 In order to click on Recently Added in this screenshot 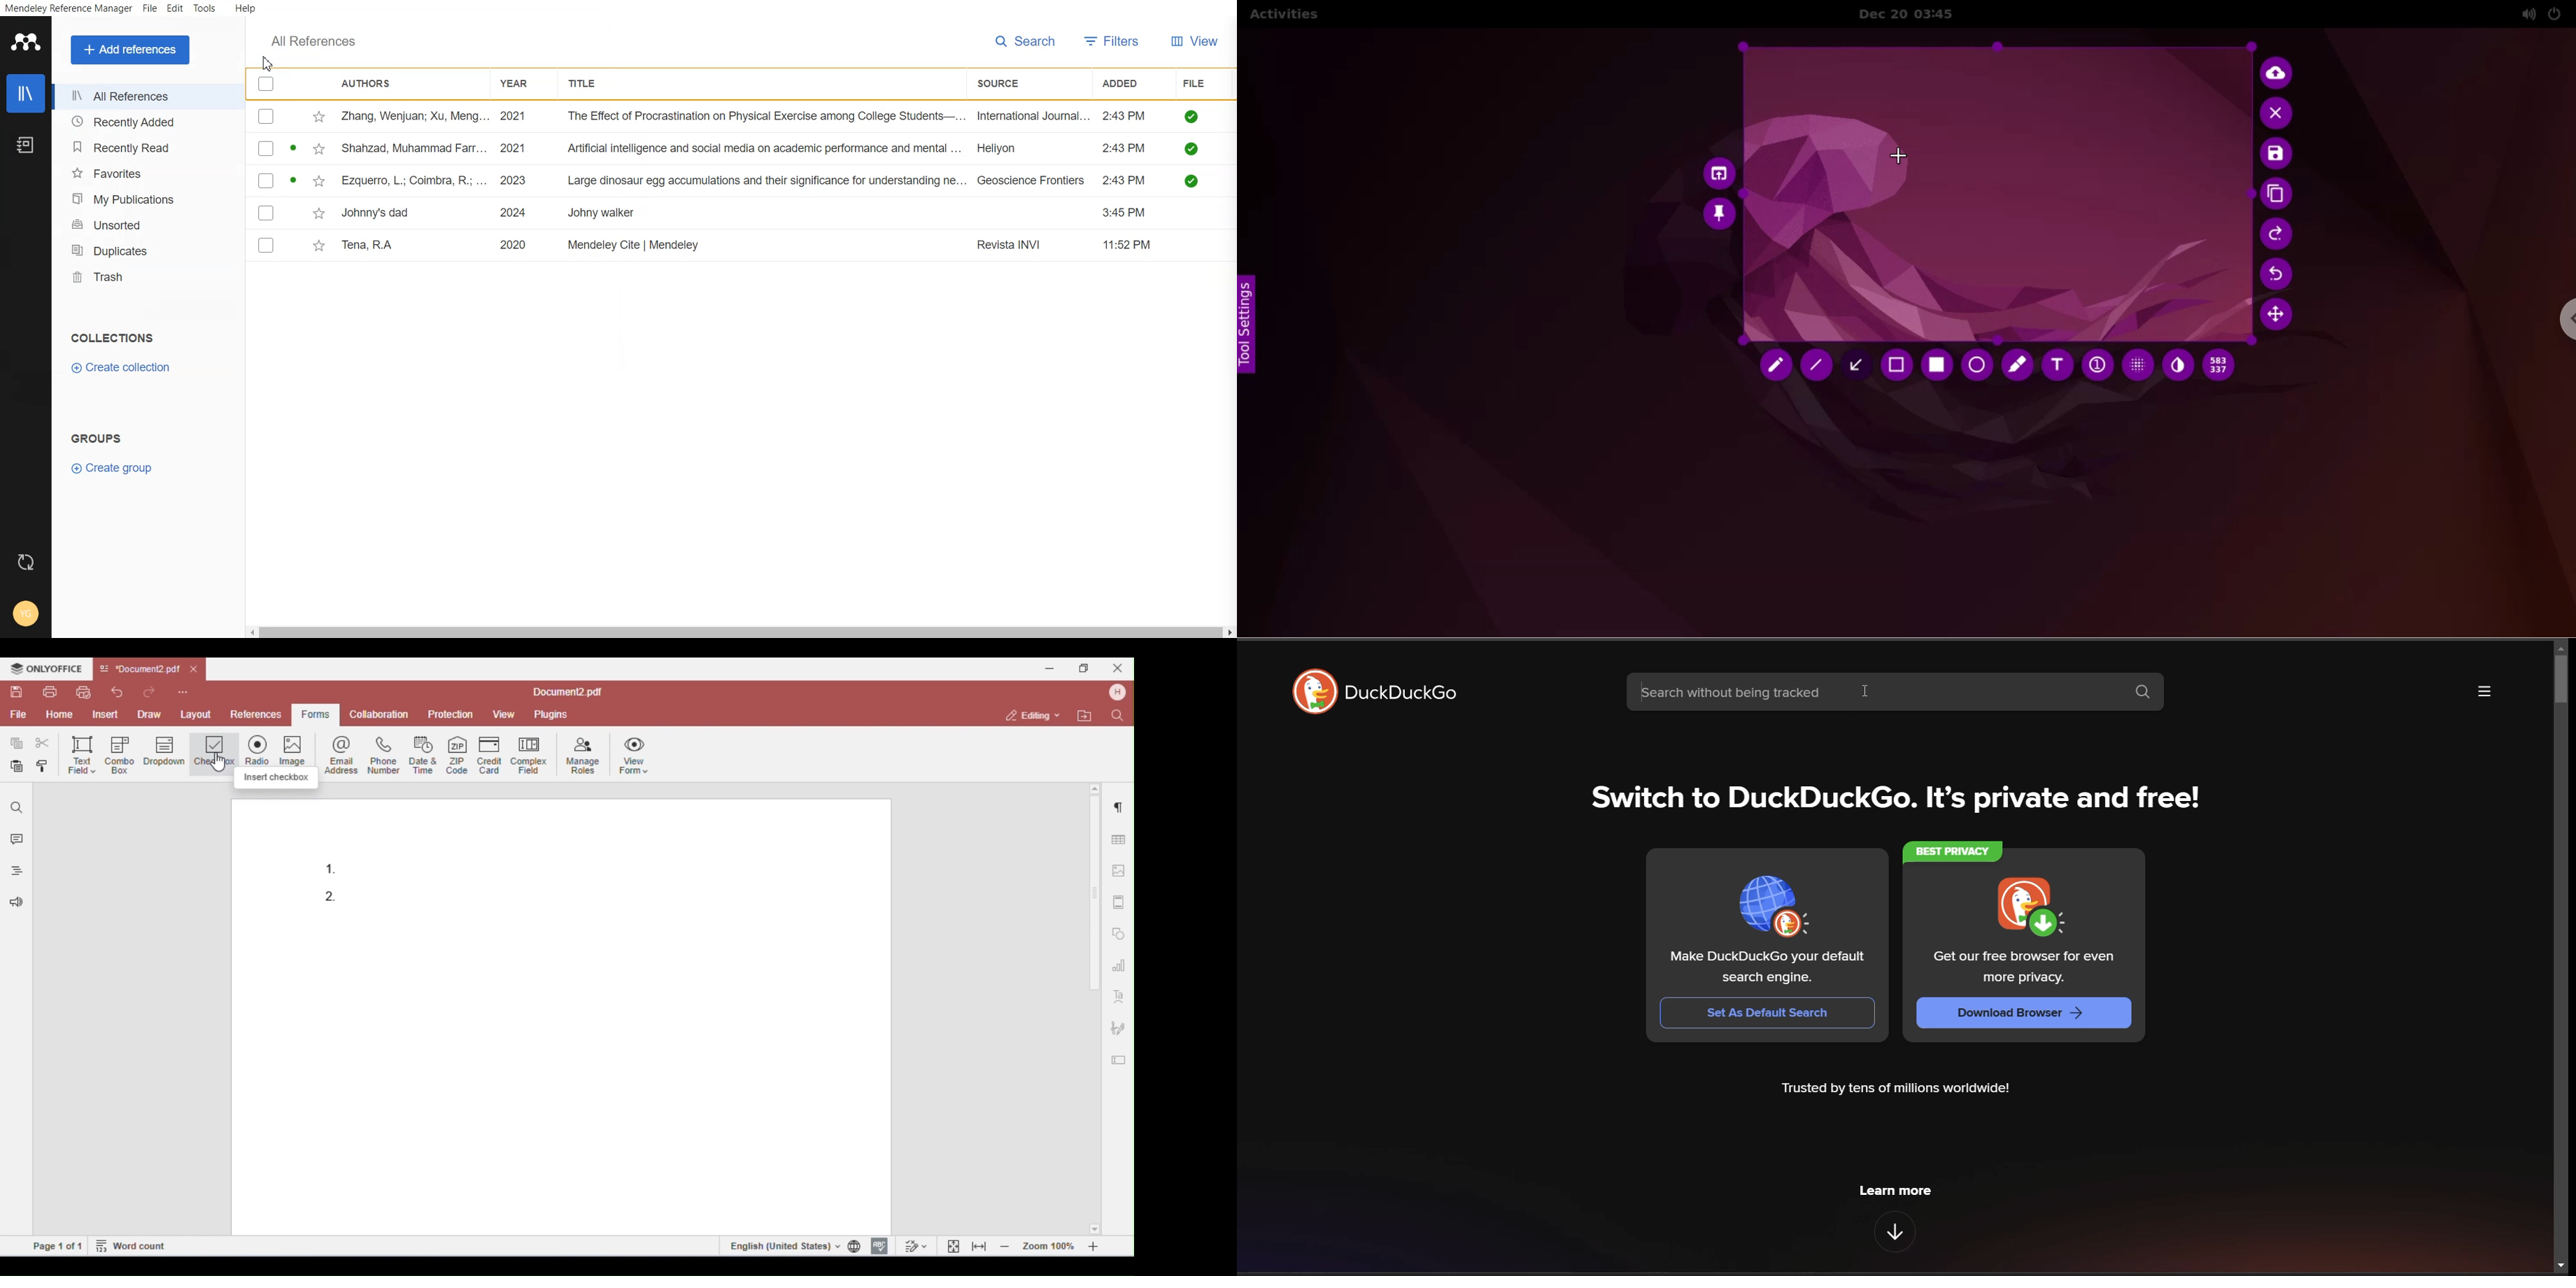, I will do `click(142, 122)`.